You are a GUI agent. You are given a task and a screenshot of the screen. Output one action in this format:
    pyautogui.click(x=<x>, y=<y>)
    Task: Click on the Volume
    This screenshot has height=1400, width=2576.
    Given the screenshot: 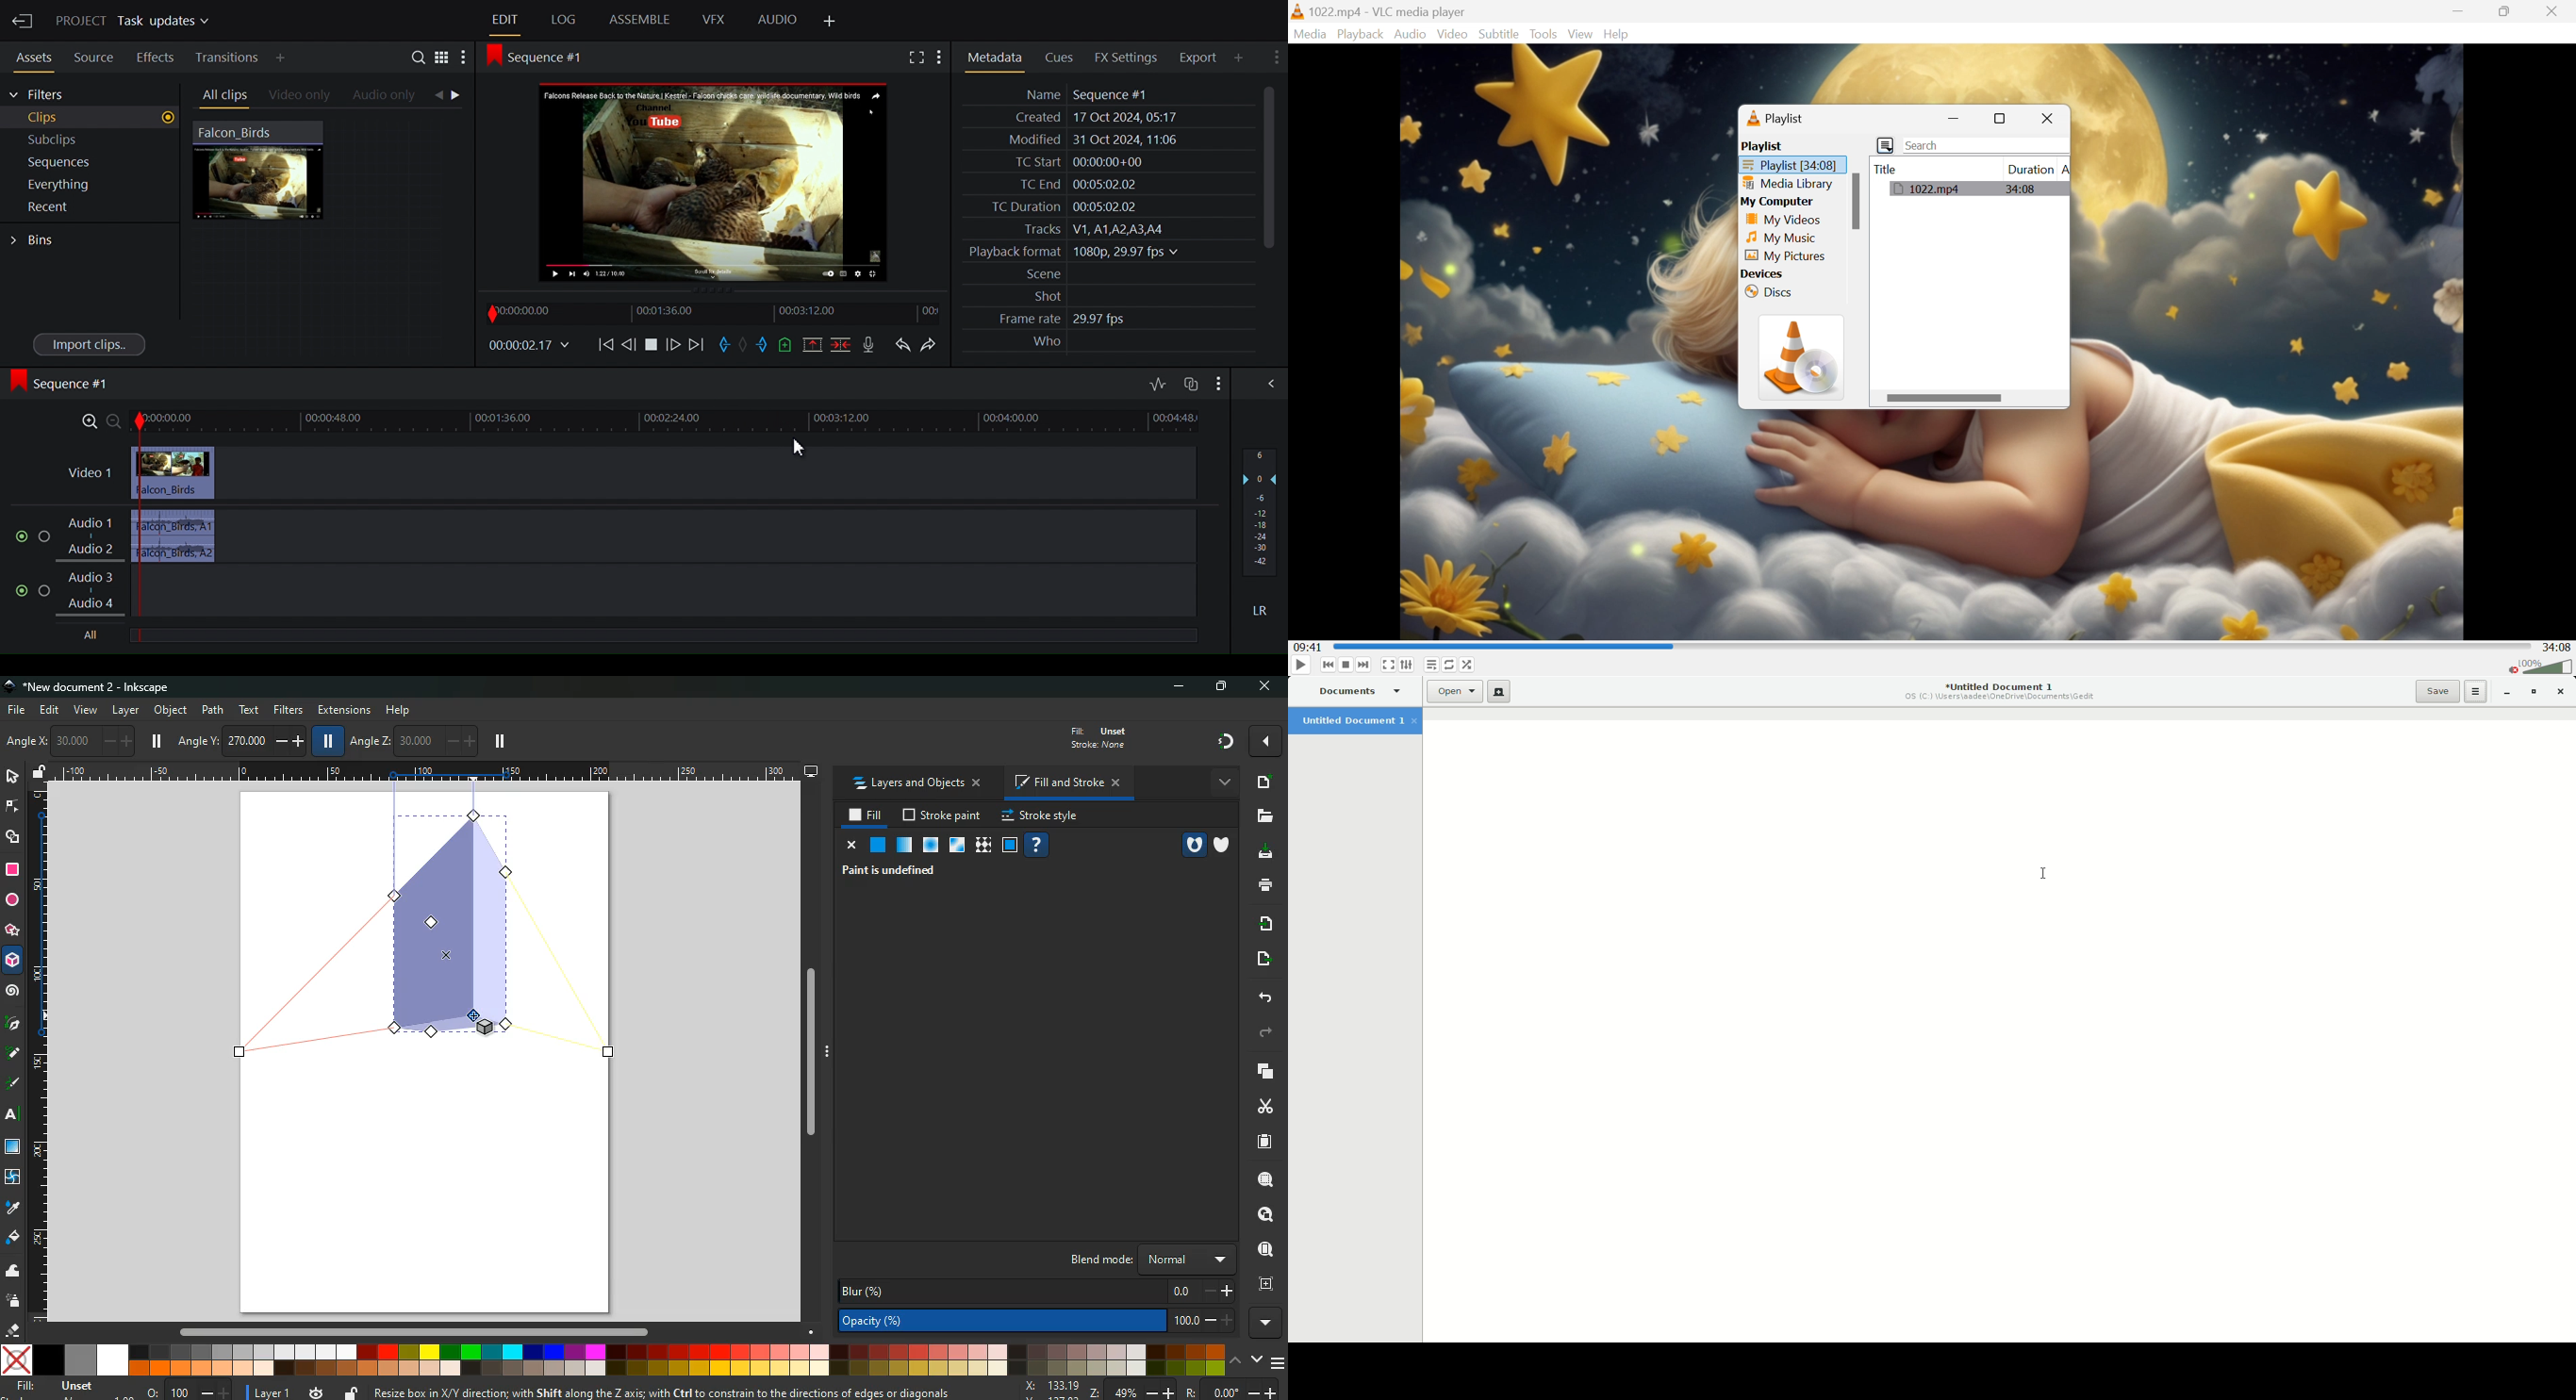 What is the action you would take?
    pyautogui.click(x=2549, y=667)
    